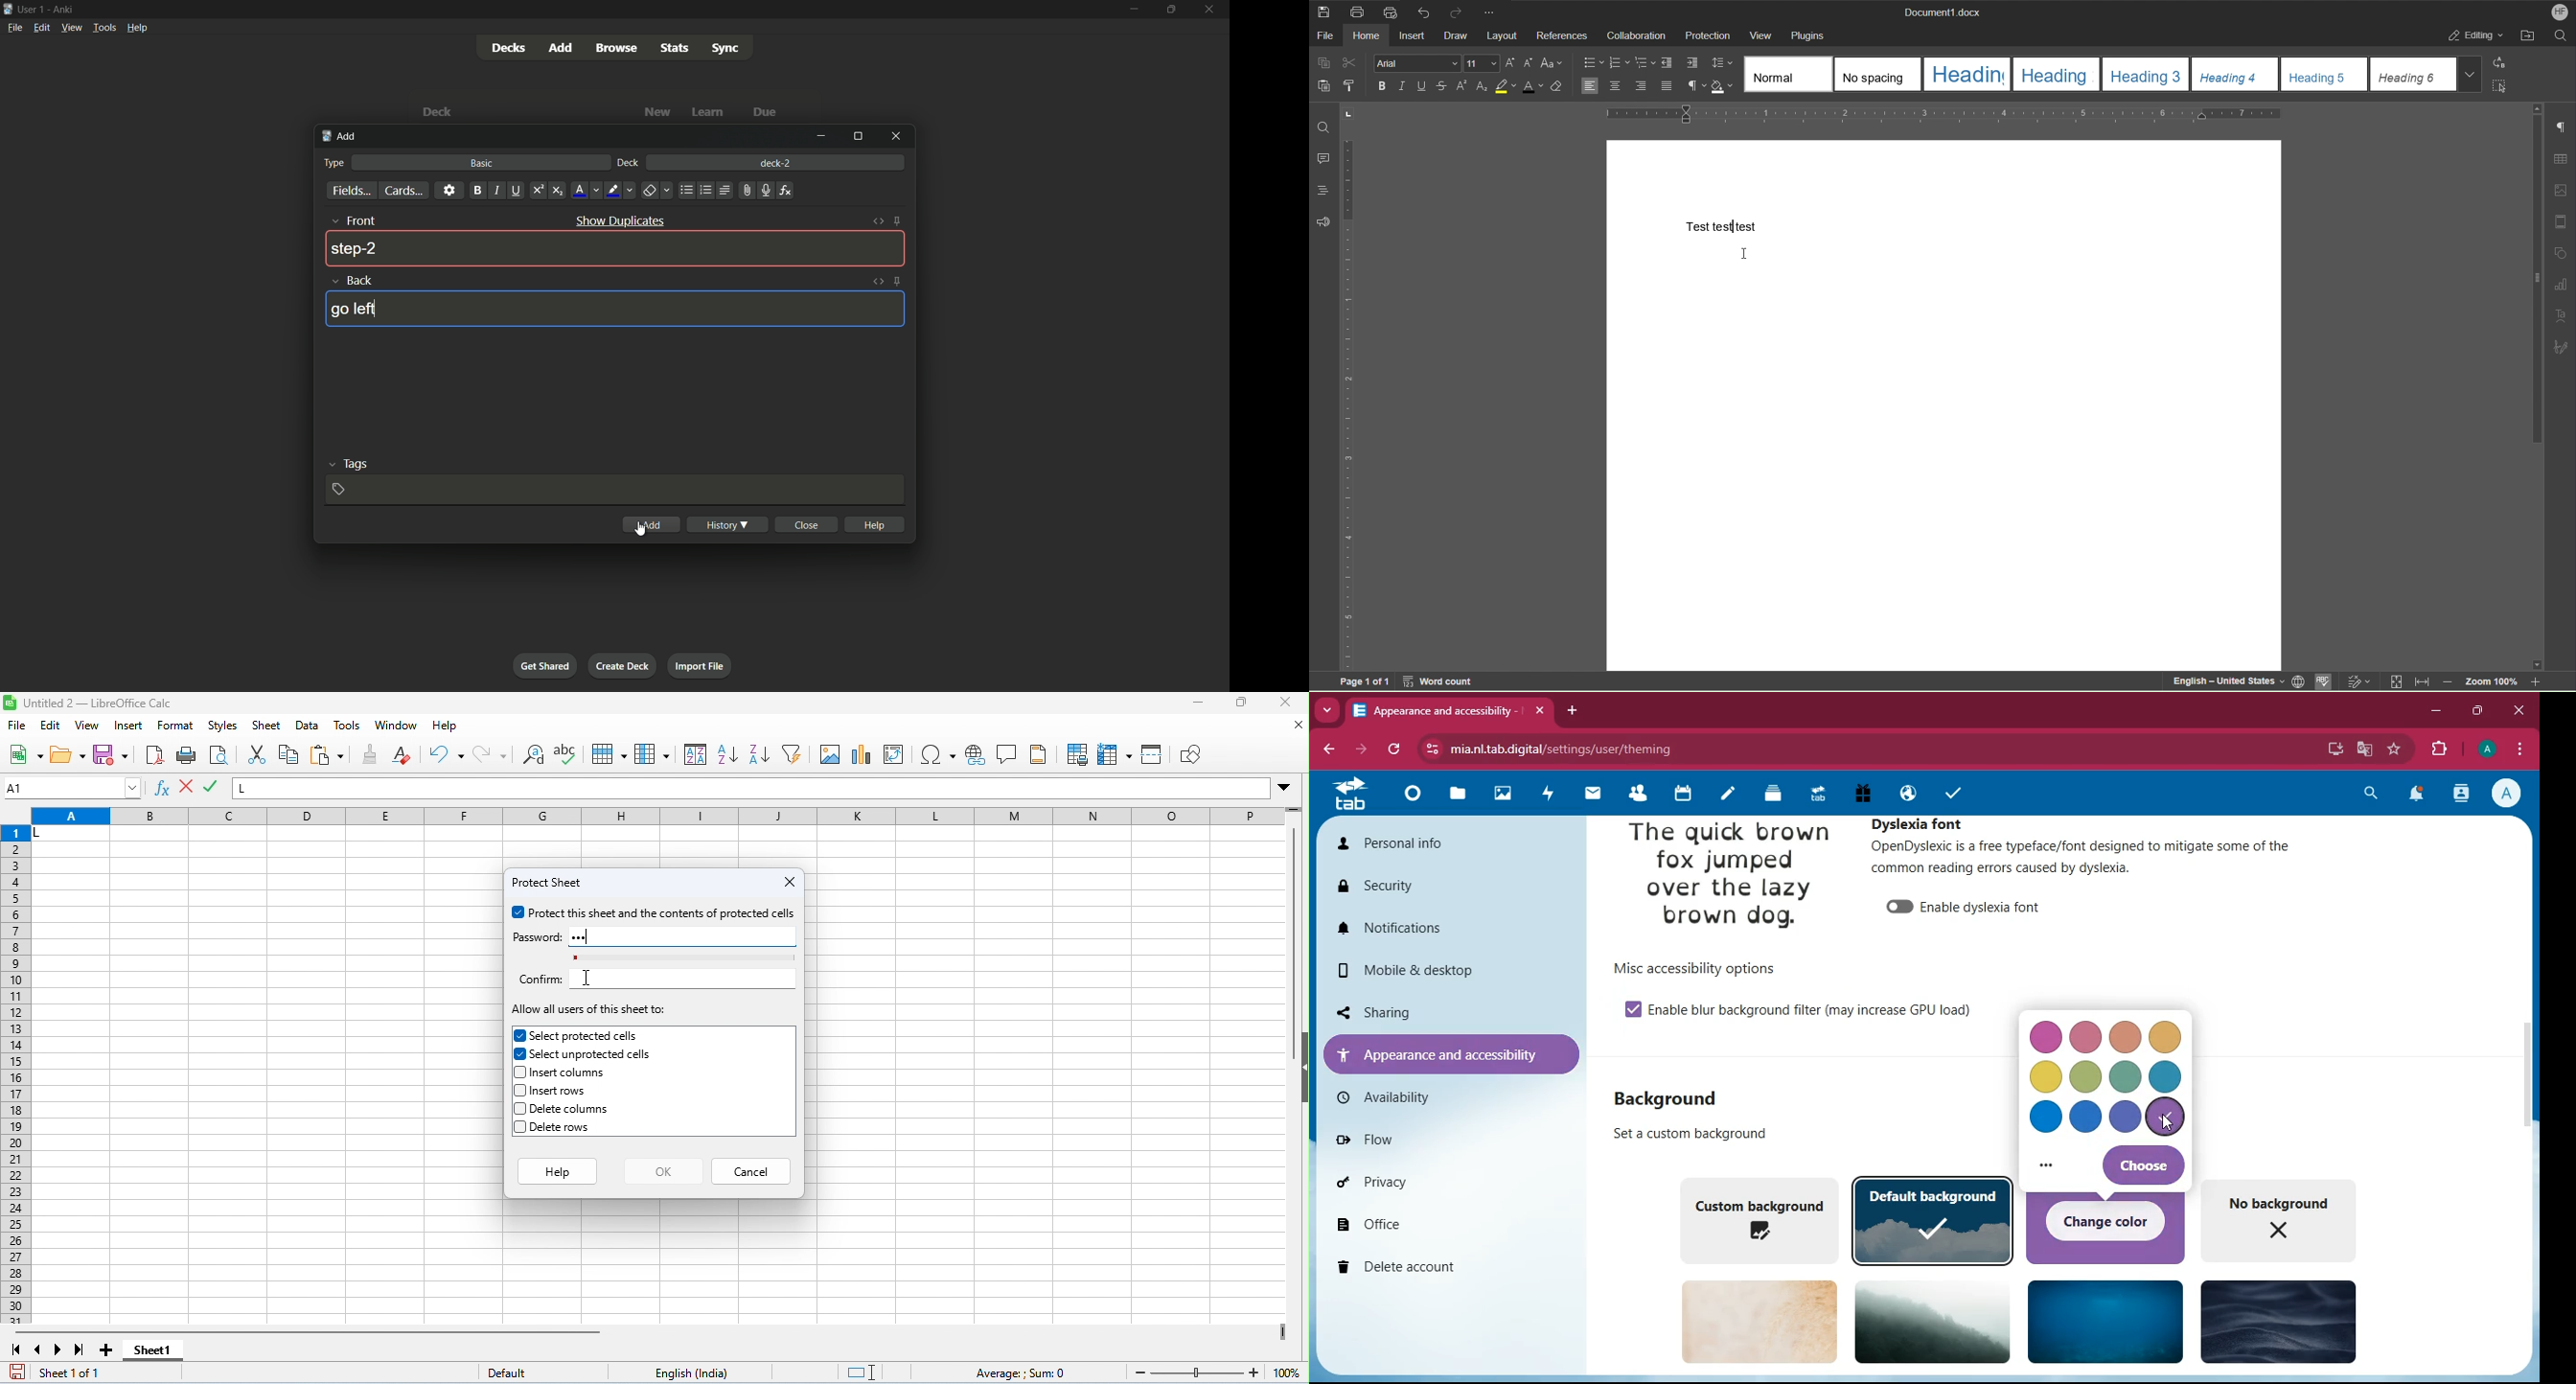  I want to click on English - United States, so click(2227, 681).